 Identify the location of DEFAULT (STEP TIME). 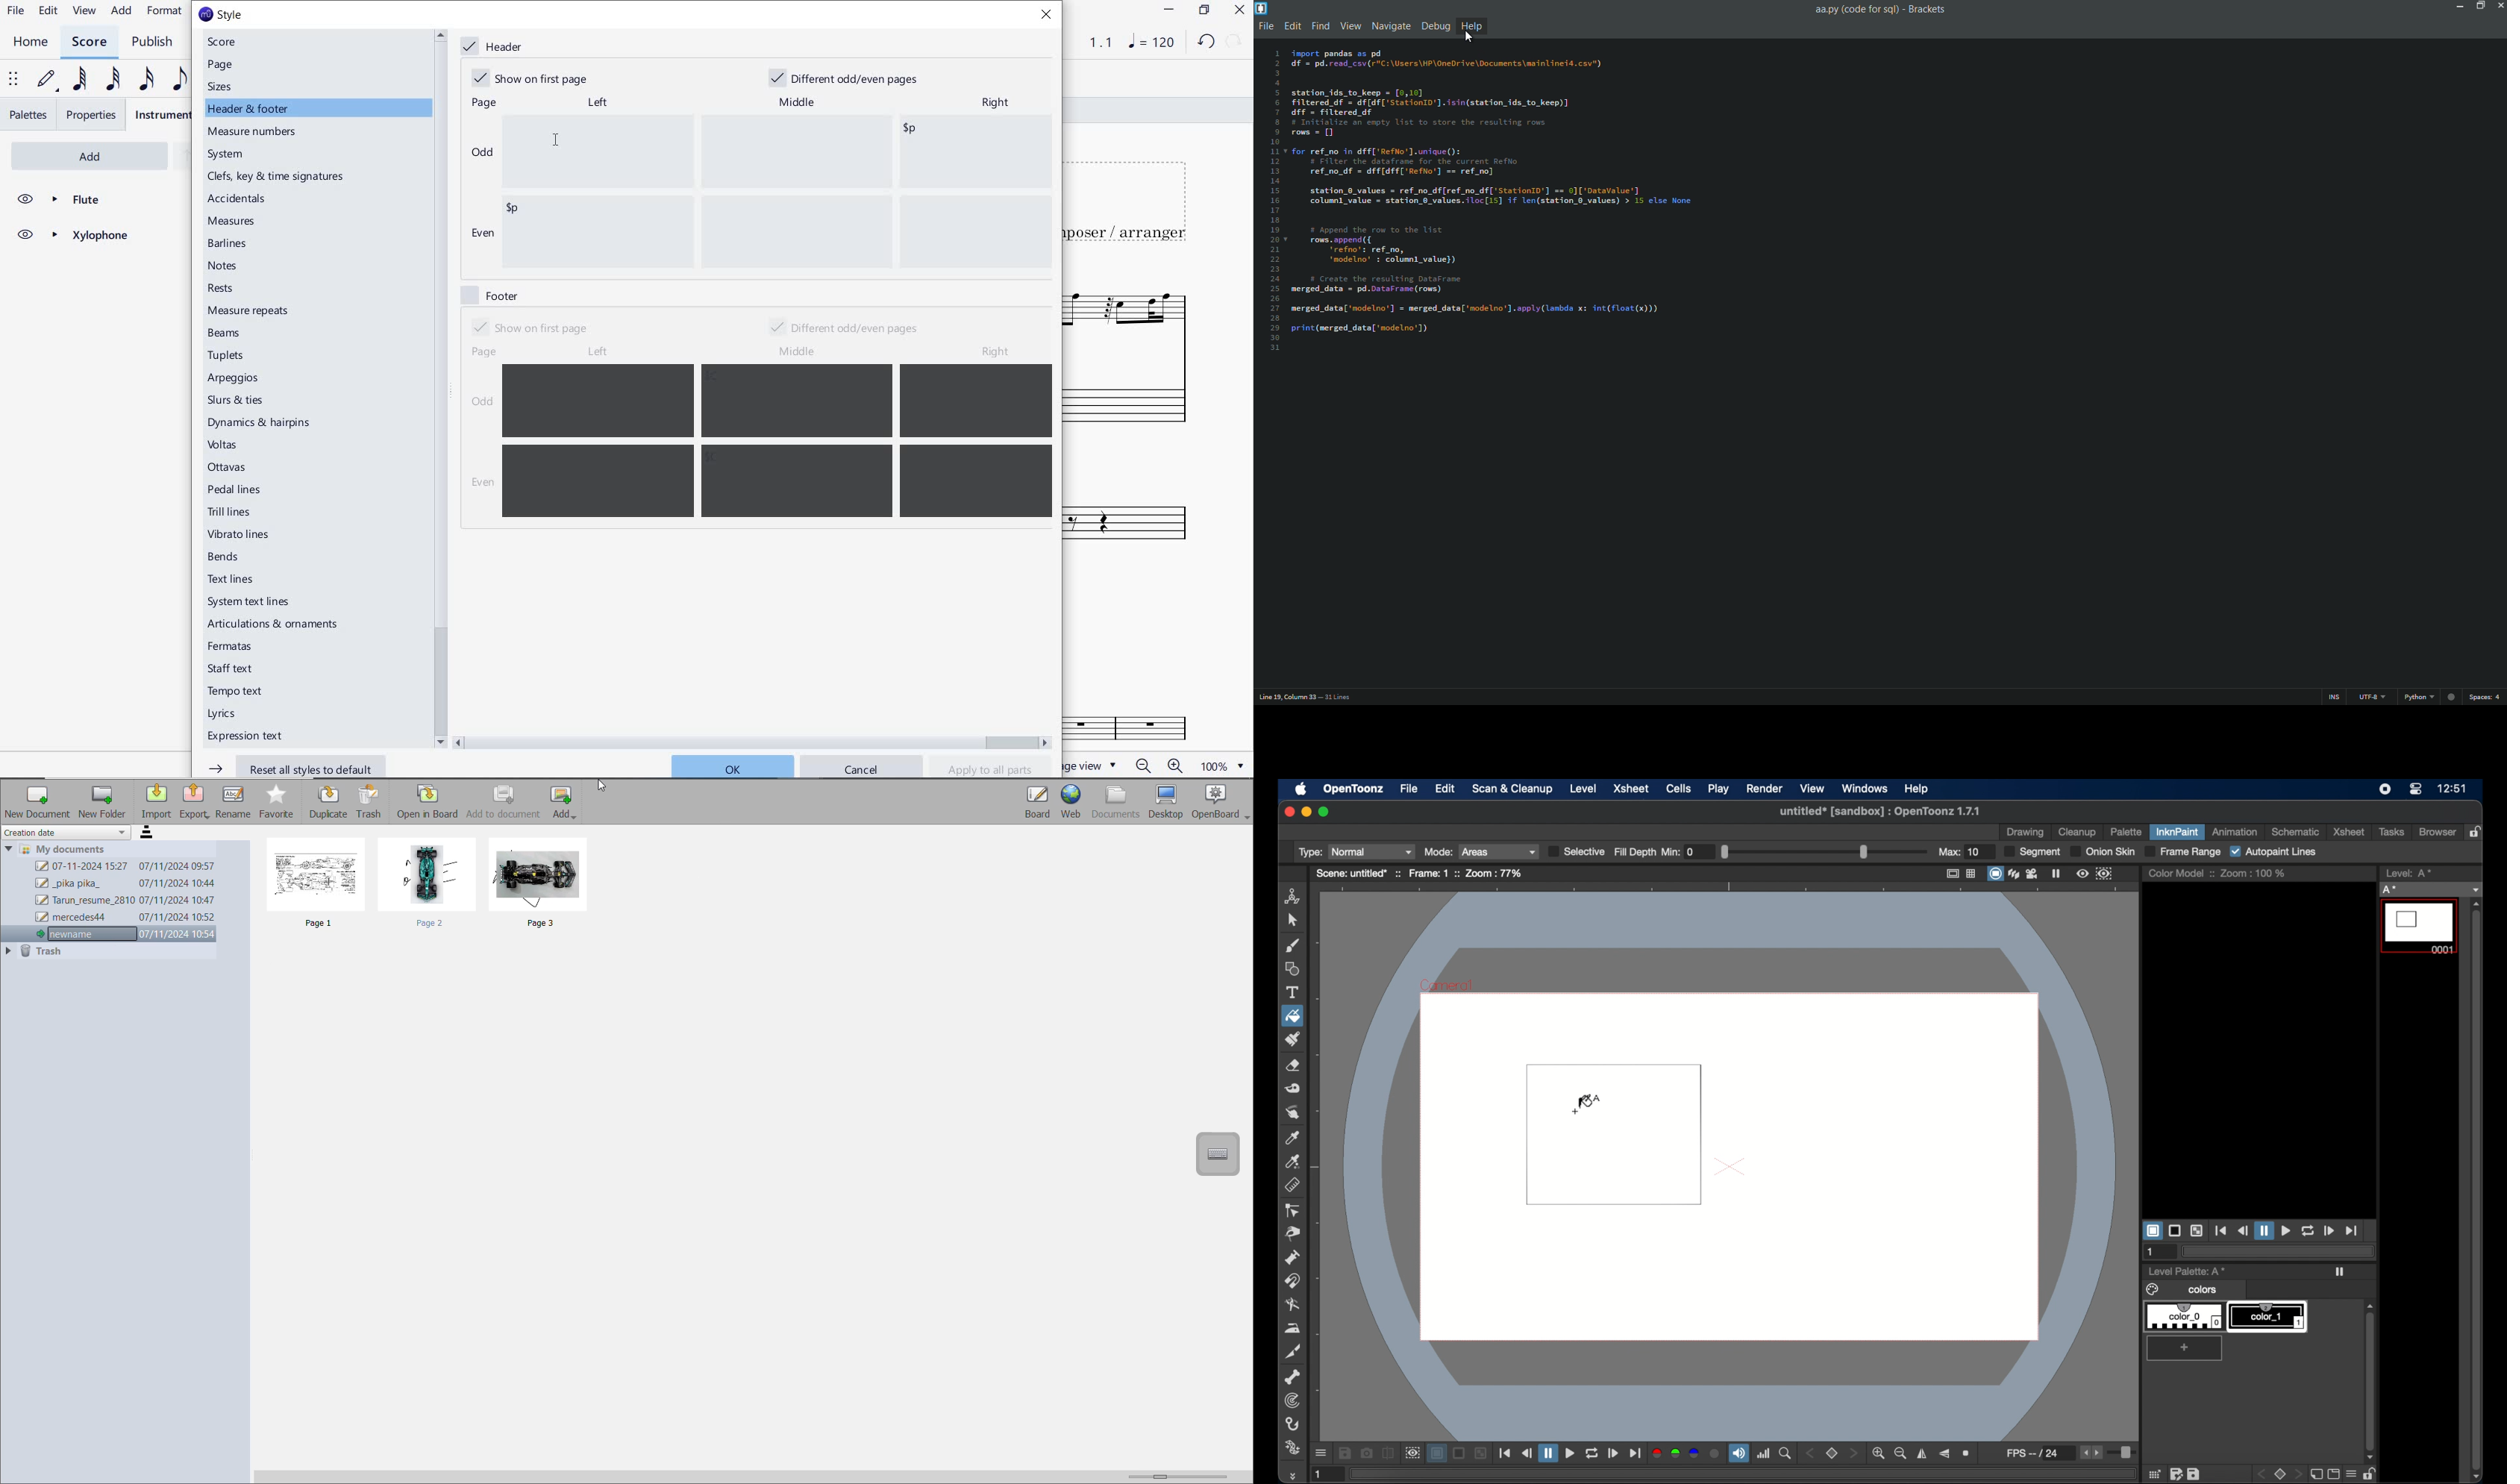
(47, 81).